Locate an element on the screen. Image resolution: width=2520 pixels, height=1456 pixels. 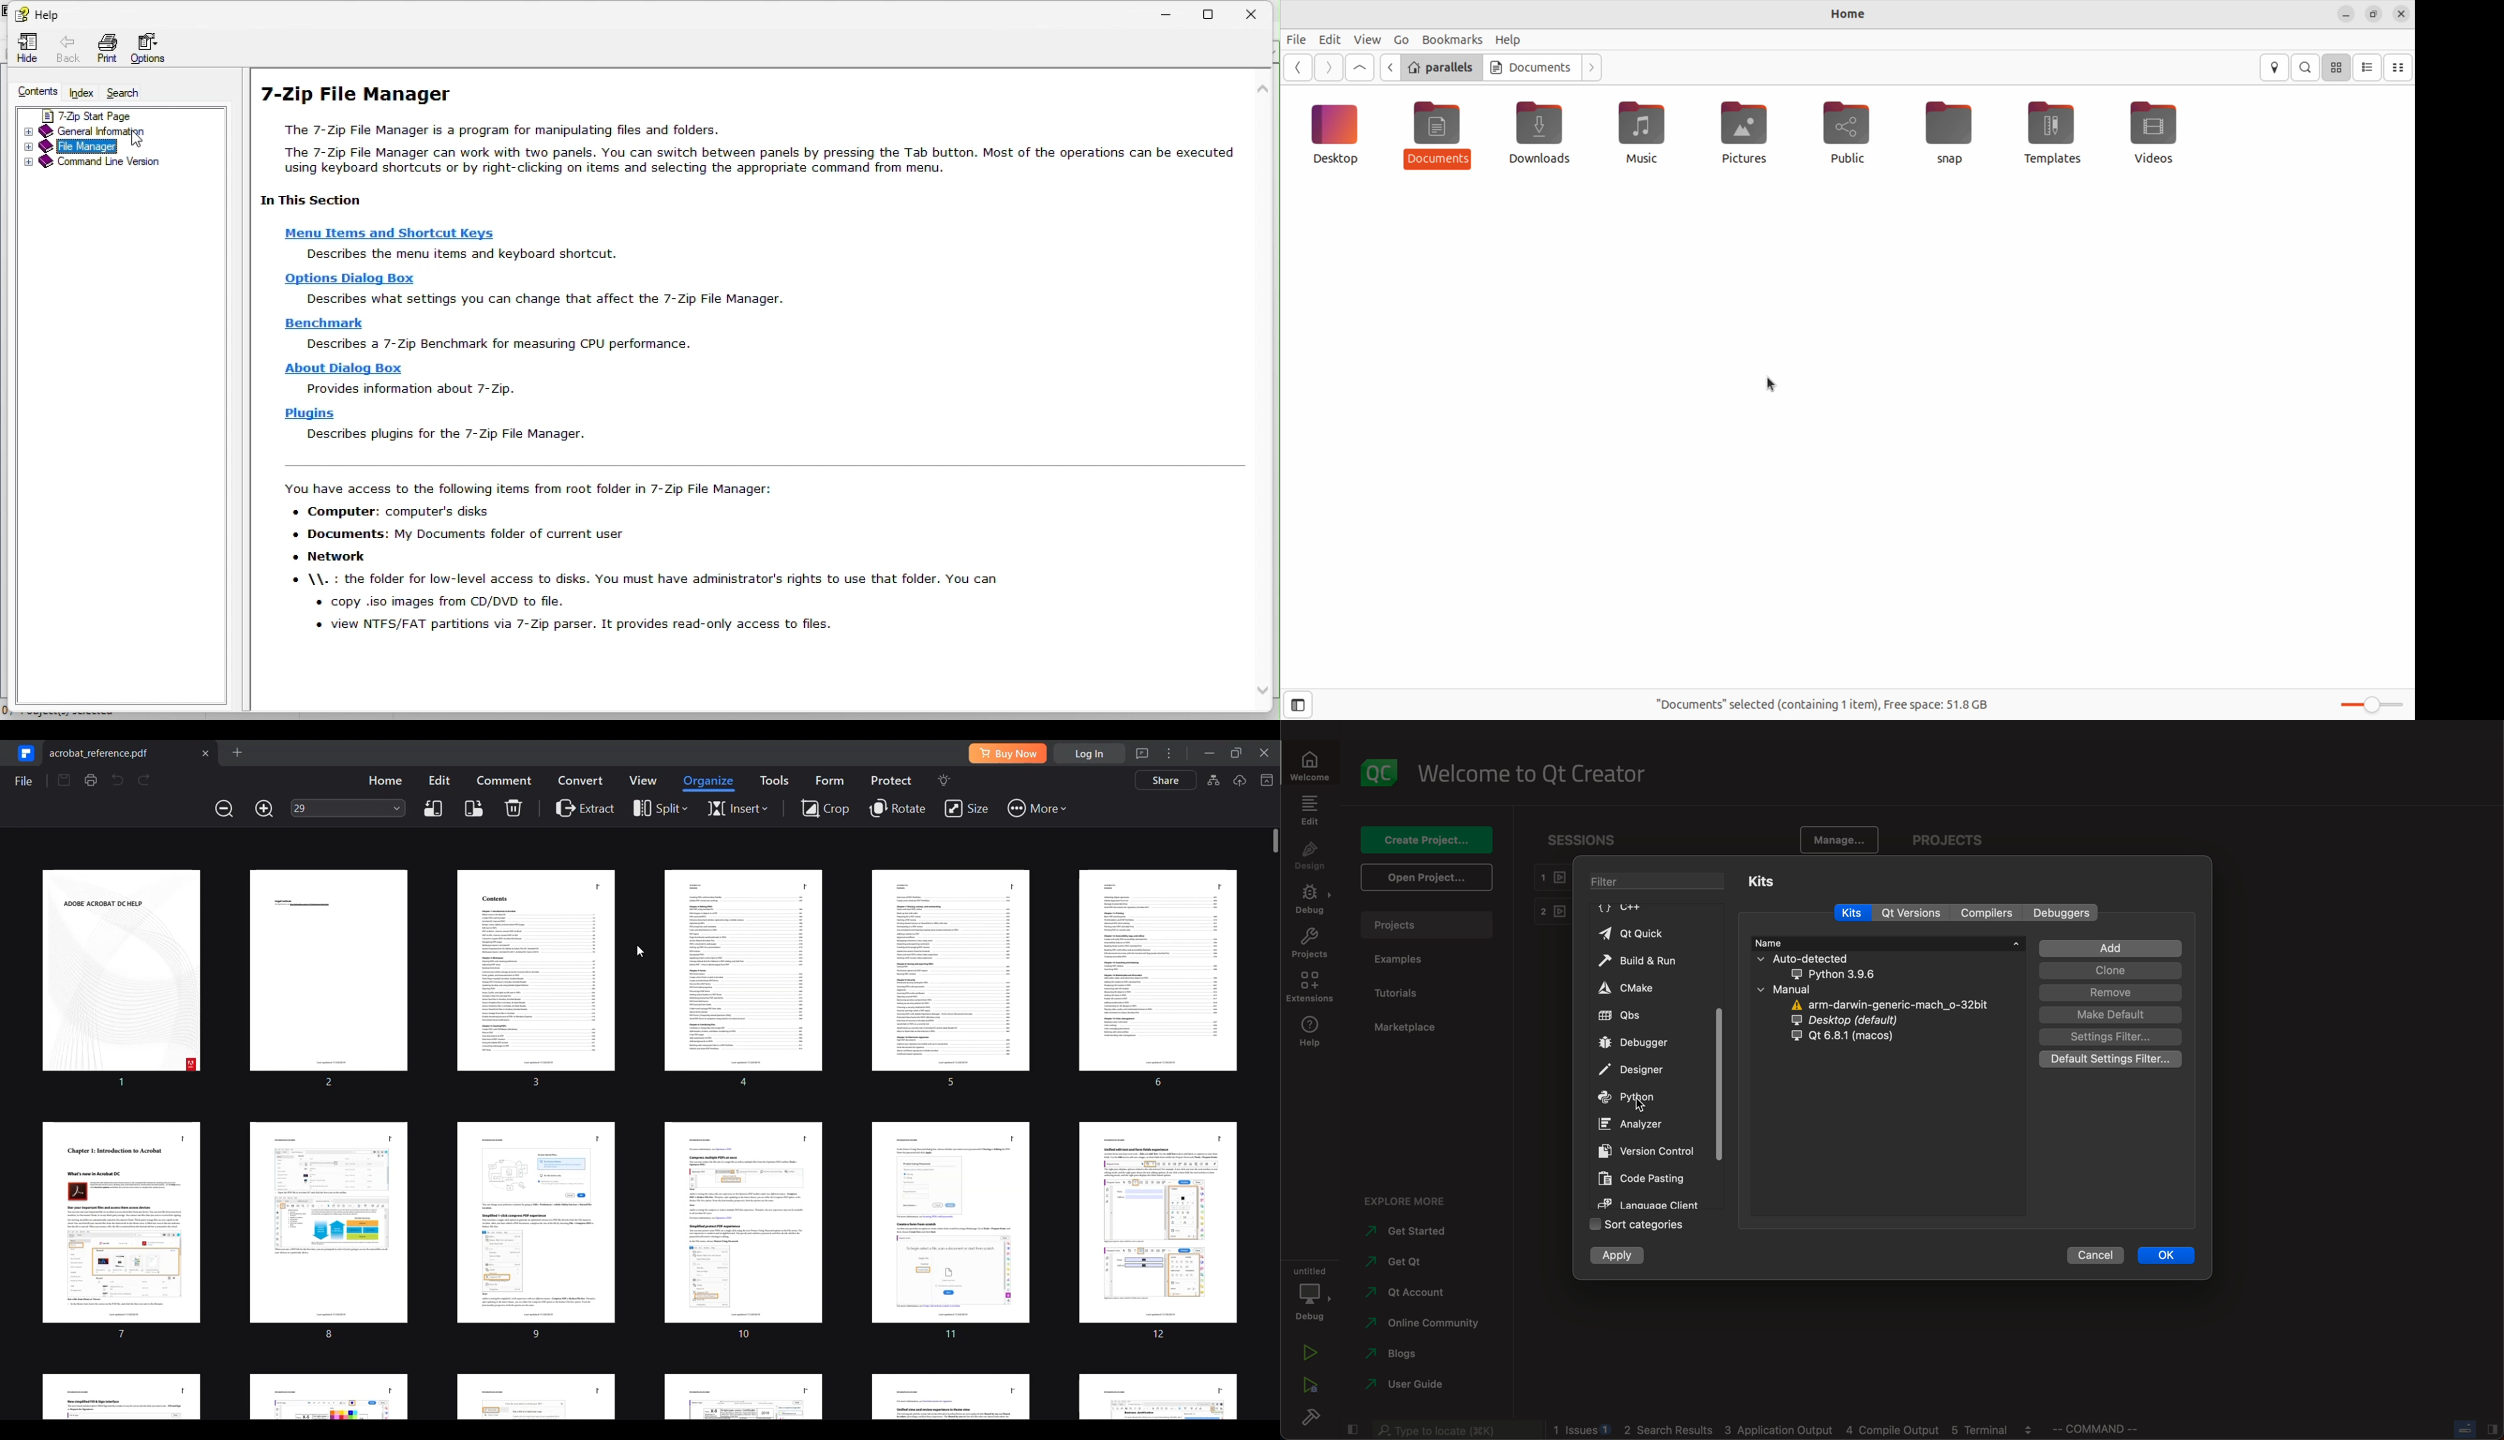
examples is located at coordinates (1402, 961).